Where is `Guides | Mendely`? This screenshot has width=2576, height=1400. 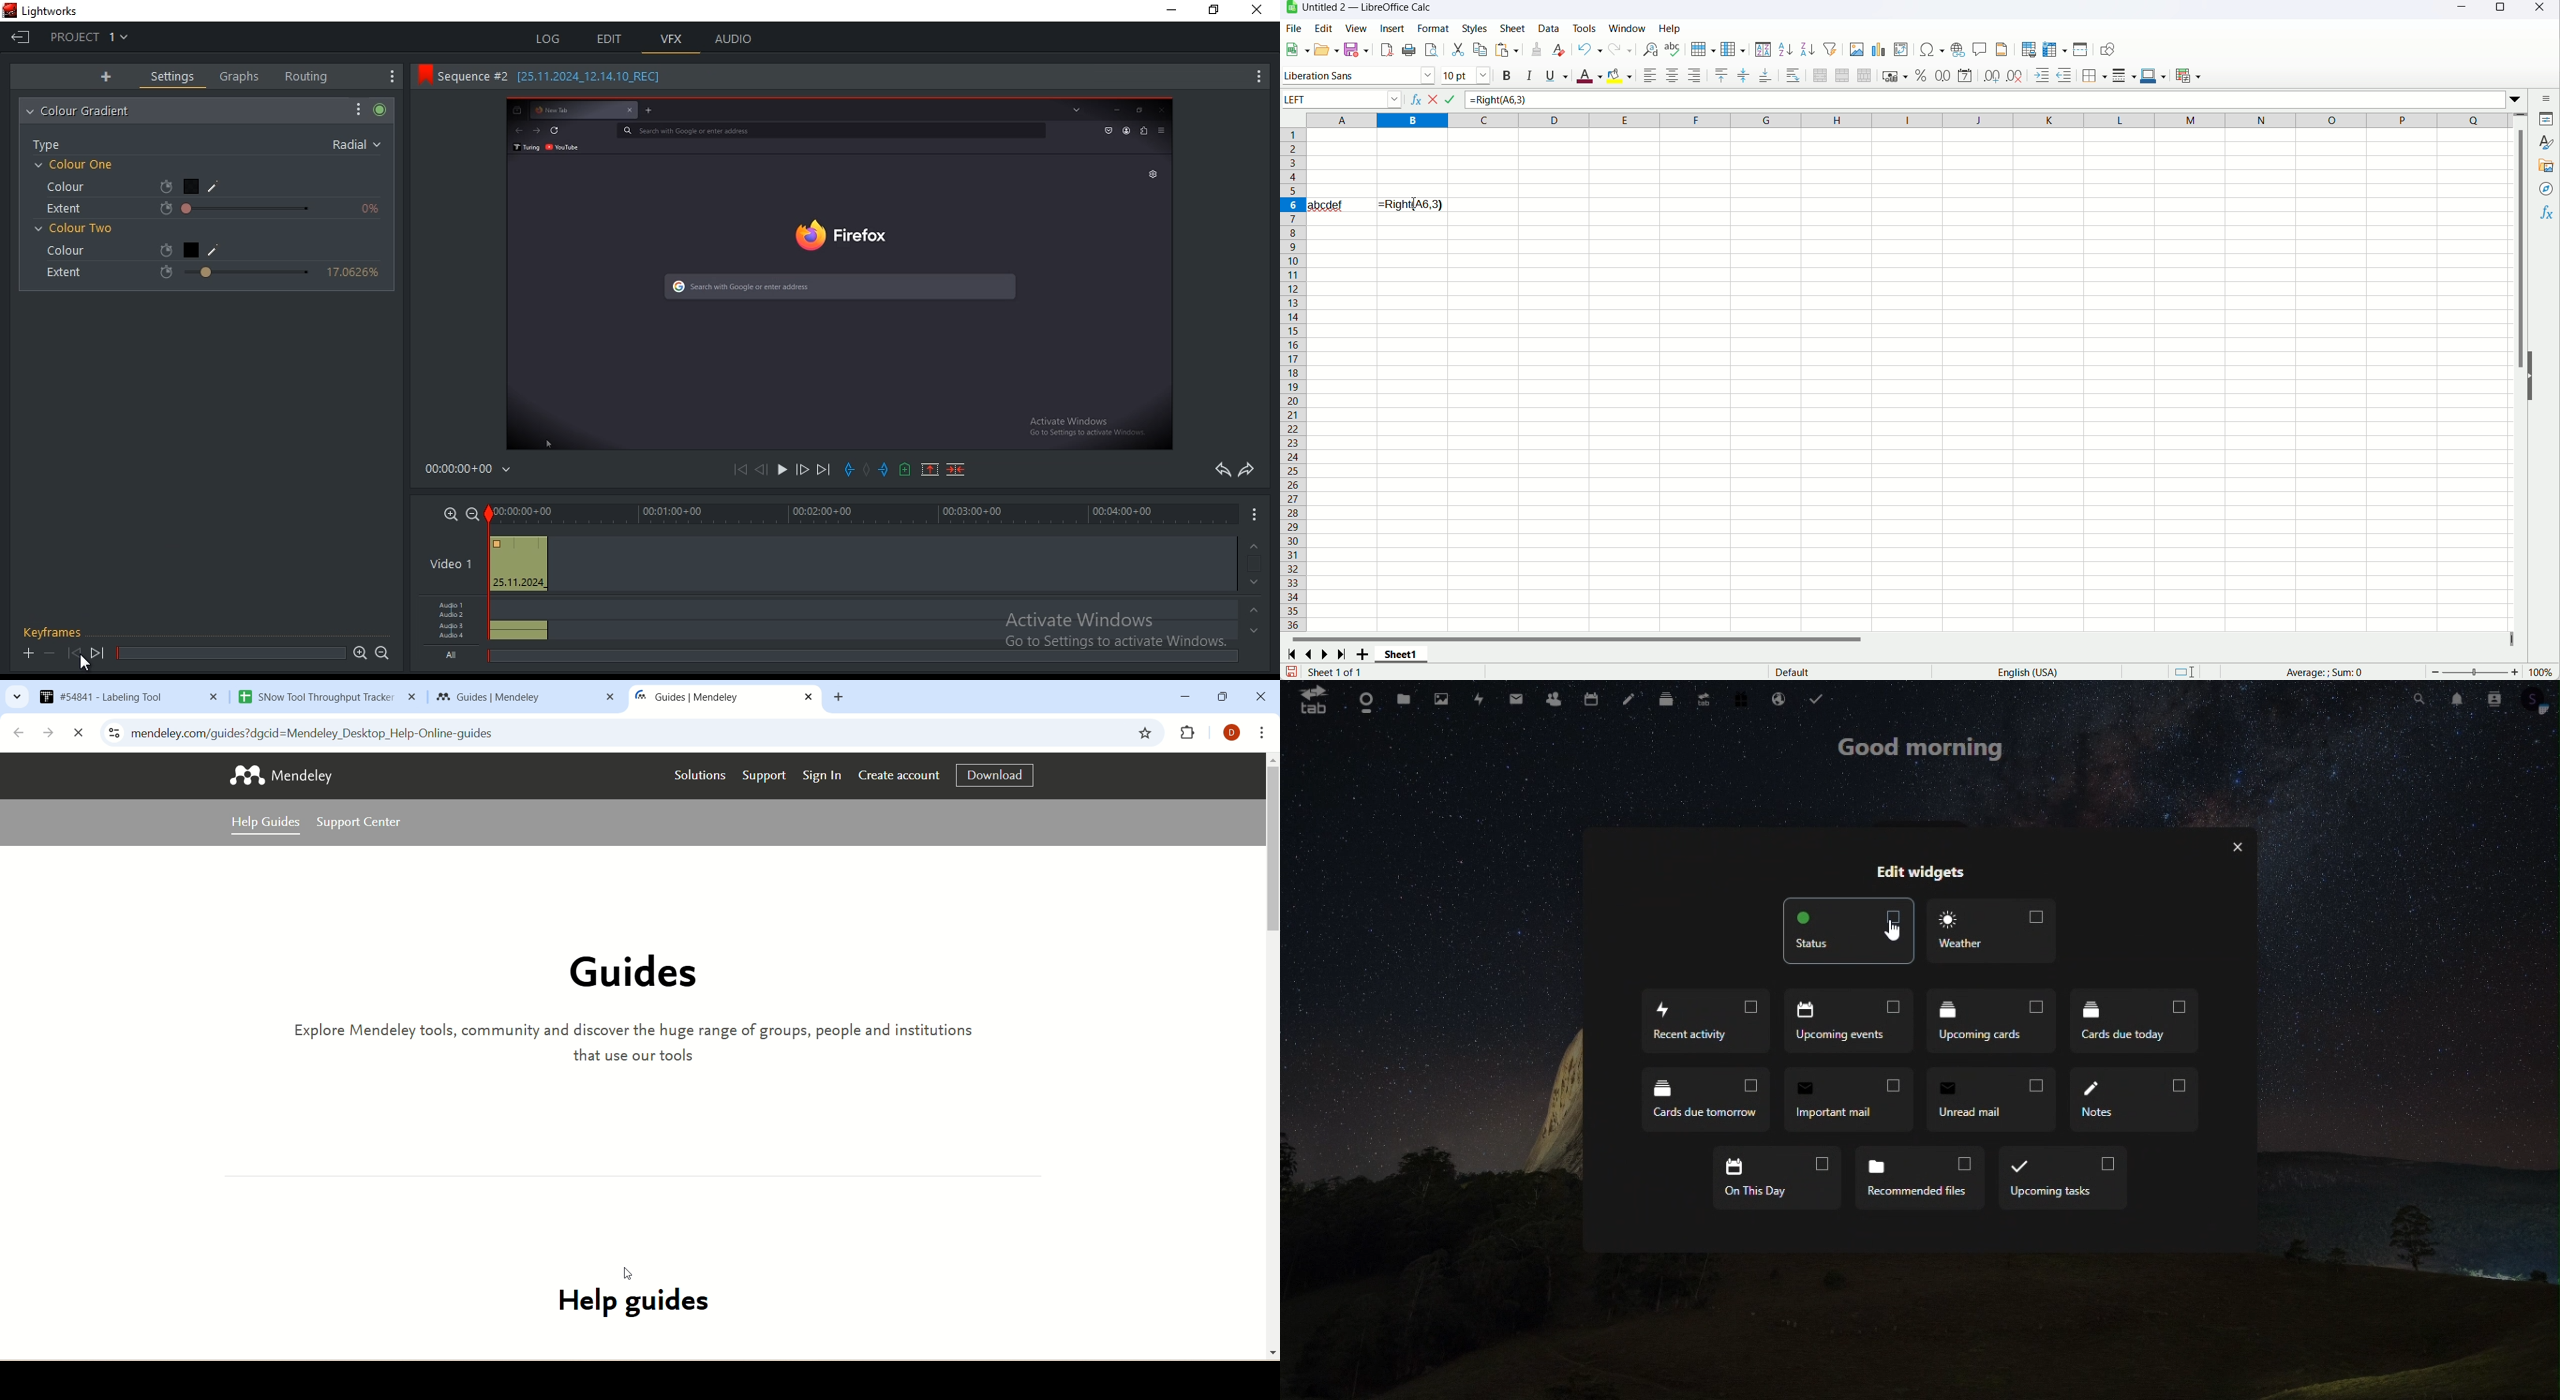
Guides | Mendely is located at coordinates (727, 700).